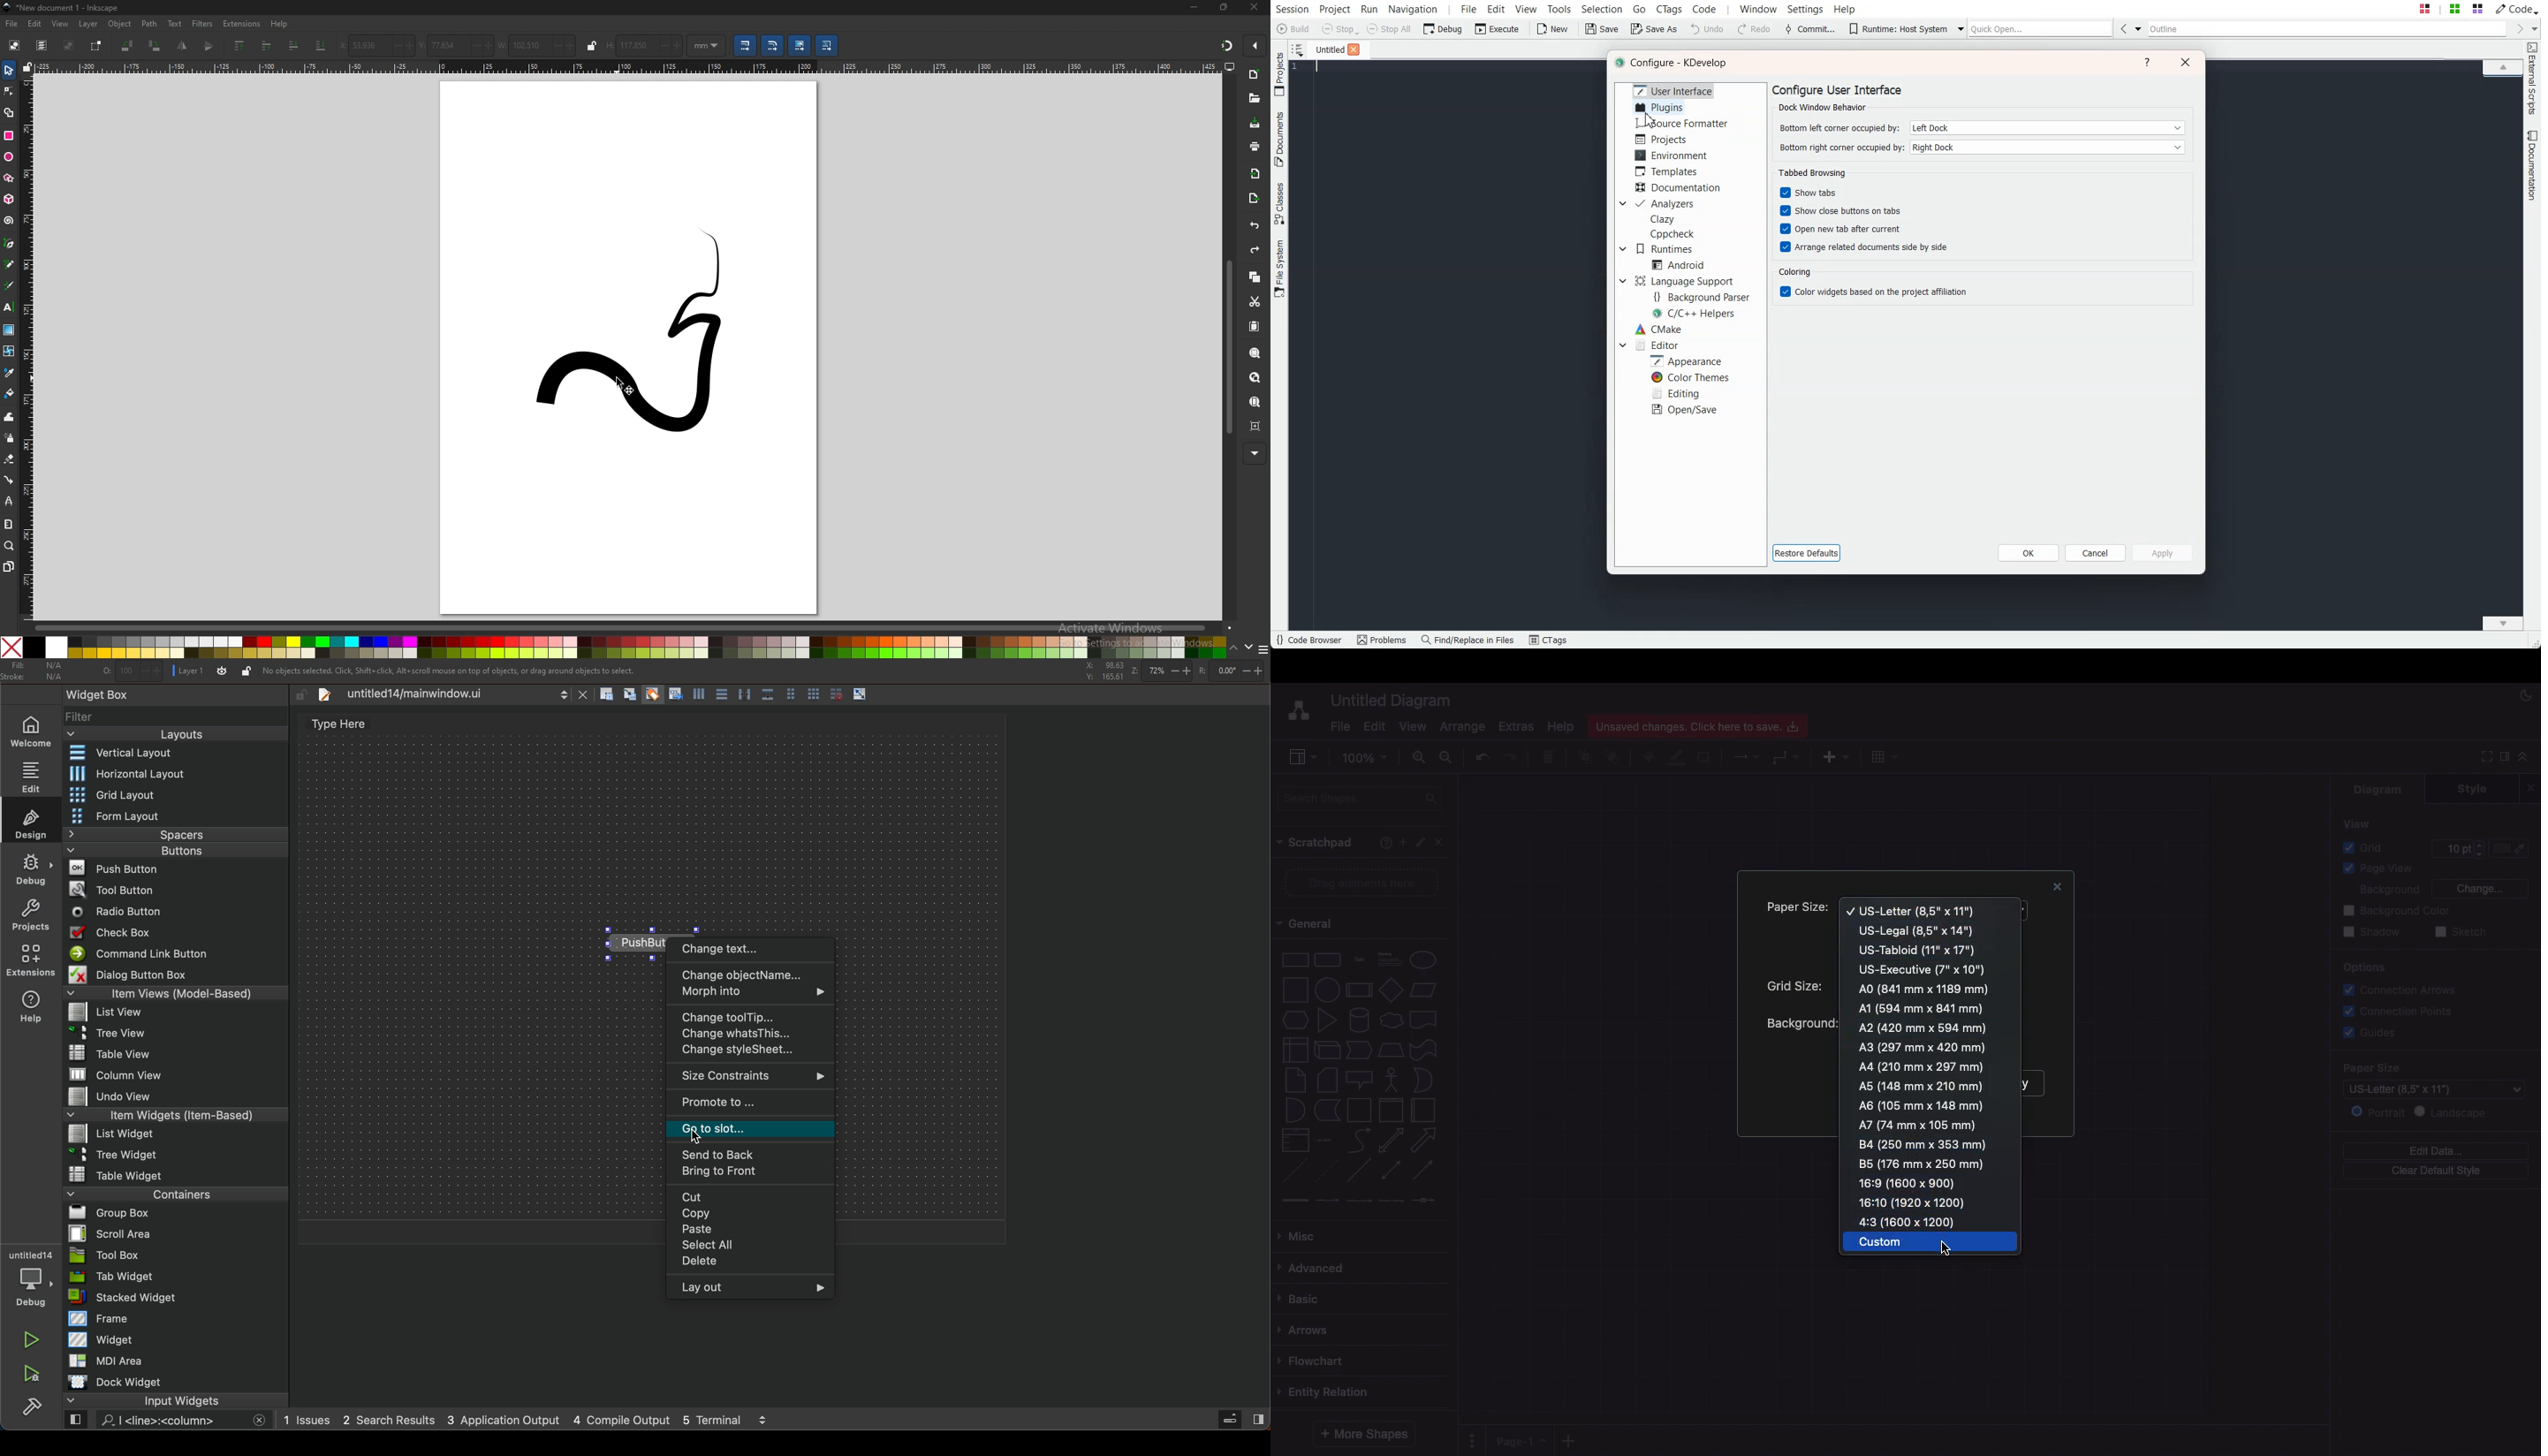 The width and height of the screenshot is (2548, 1456). I want to click on , so click(604, 694).